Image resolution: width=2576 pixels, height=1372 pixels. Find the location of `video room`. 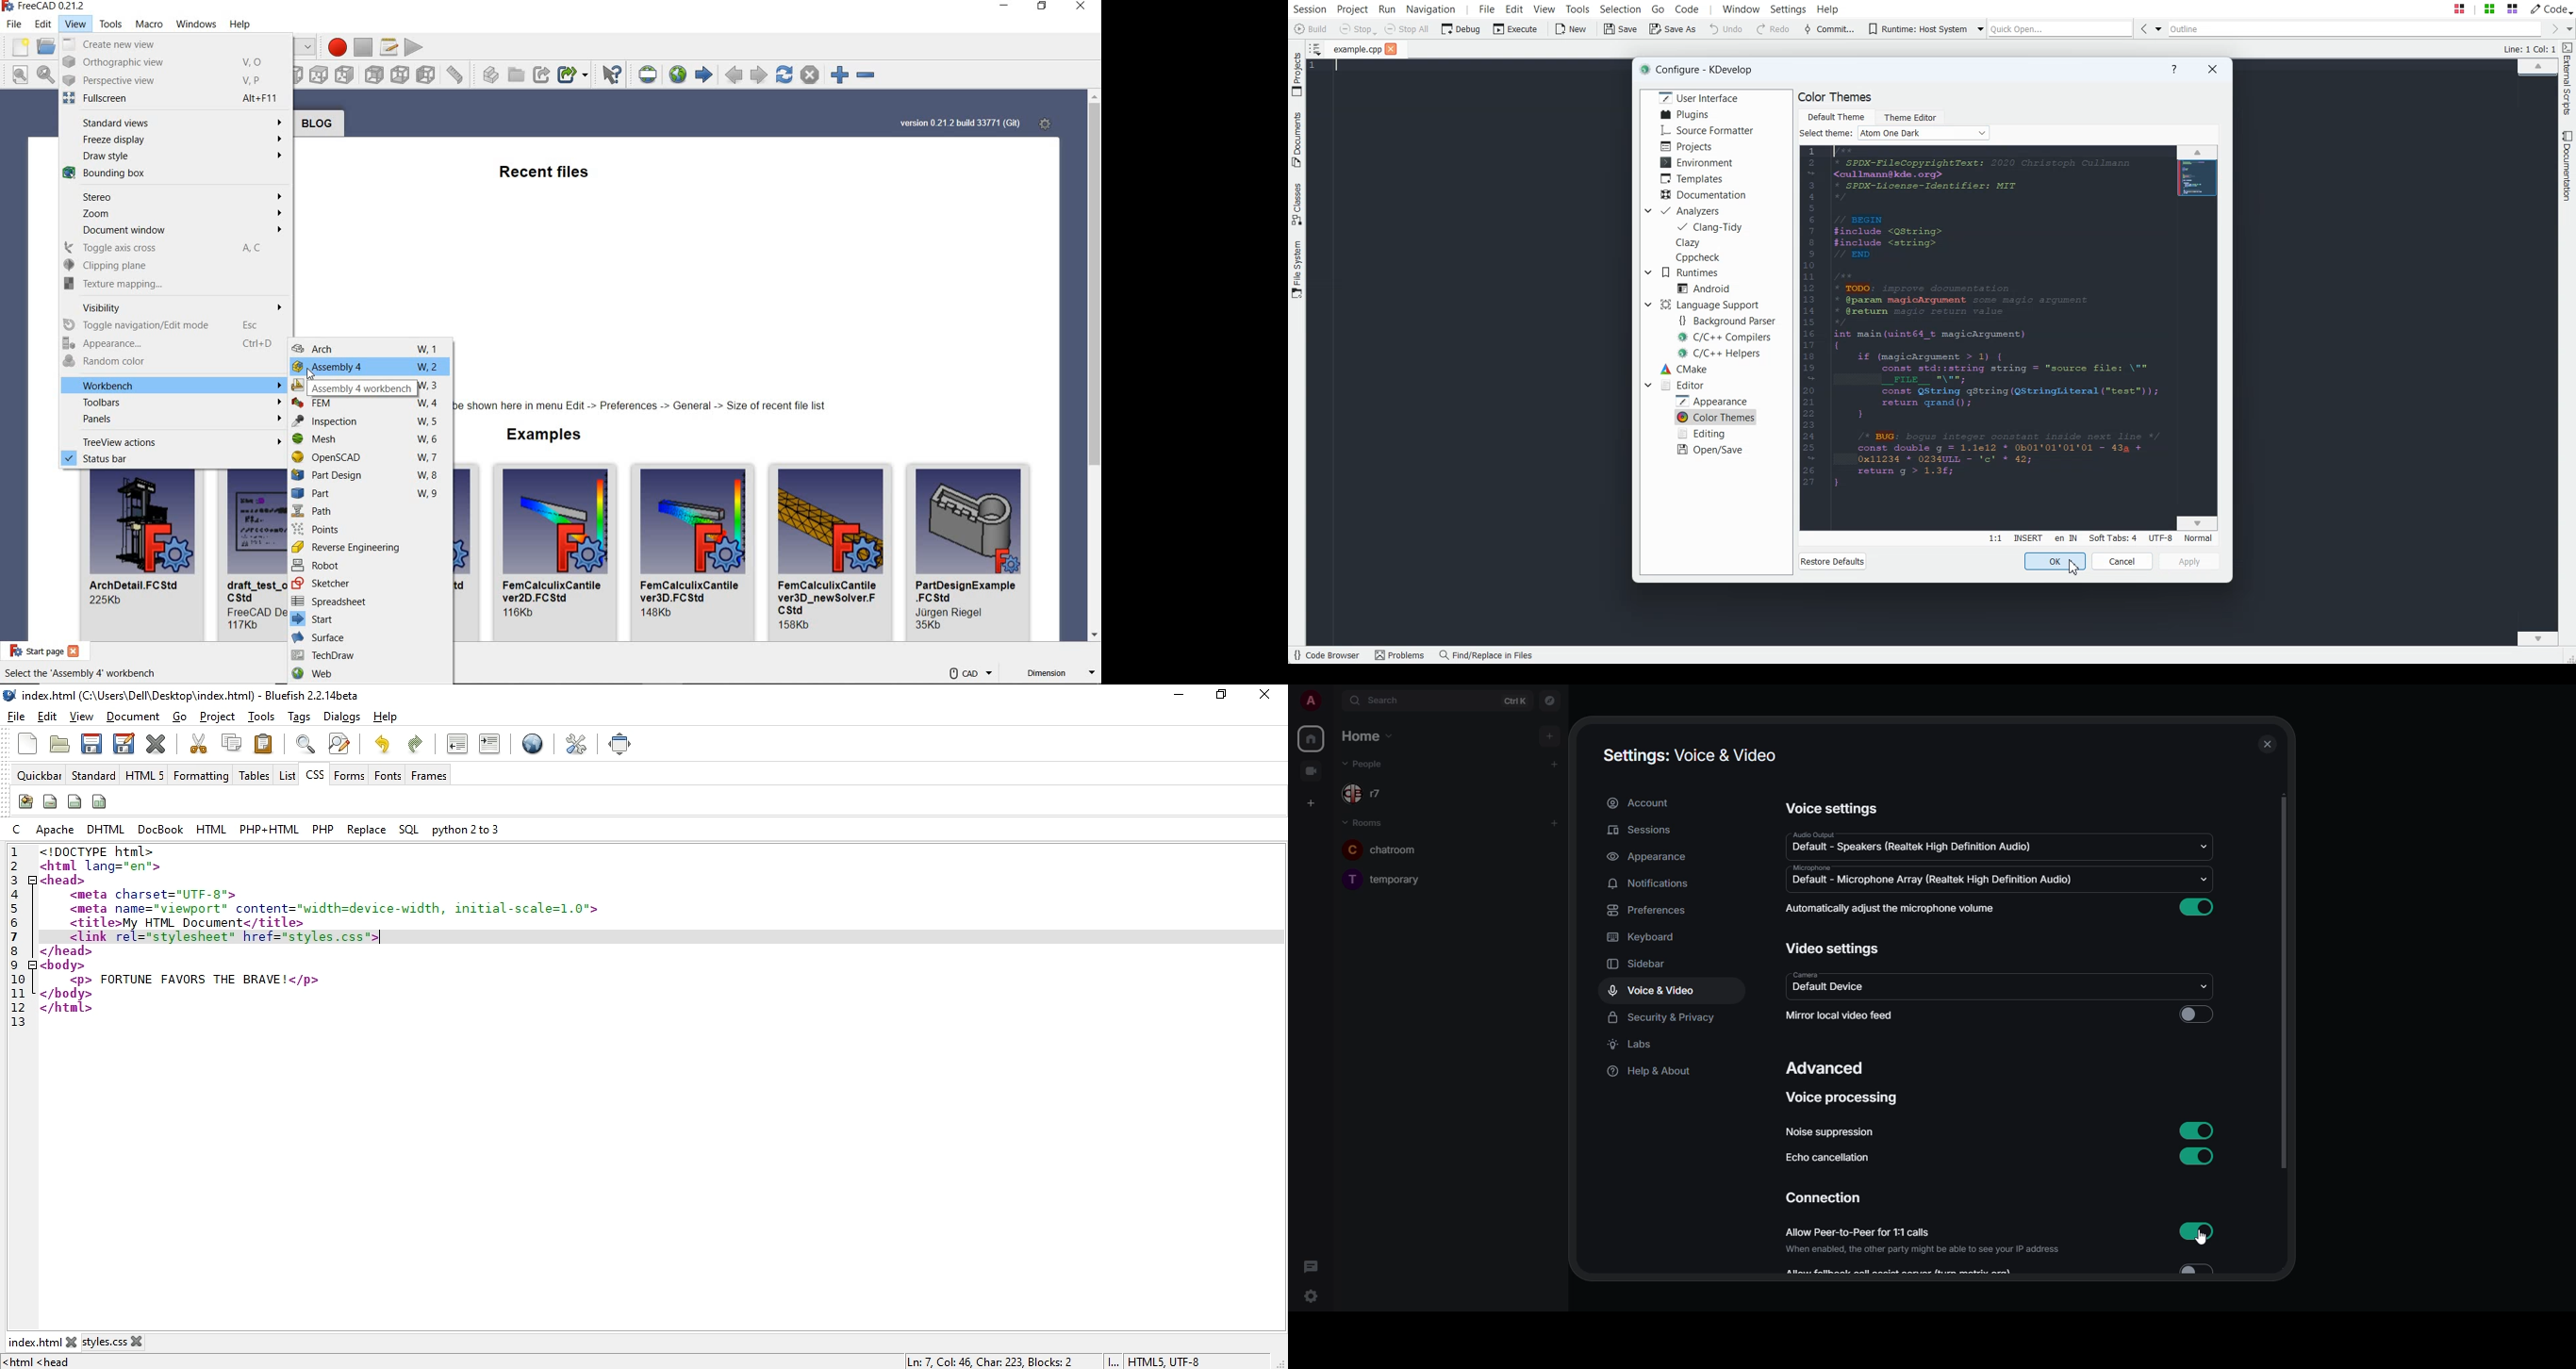

video room is located at coordinates (1311, 770).